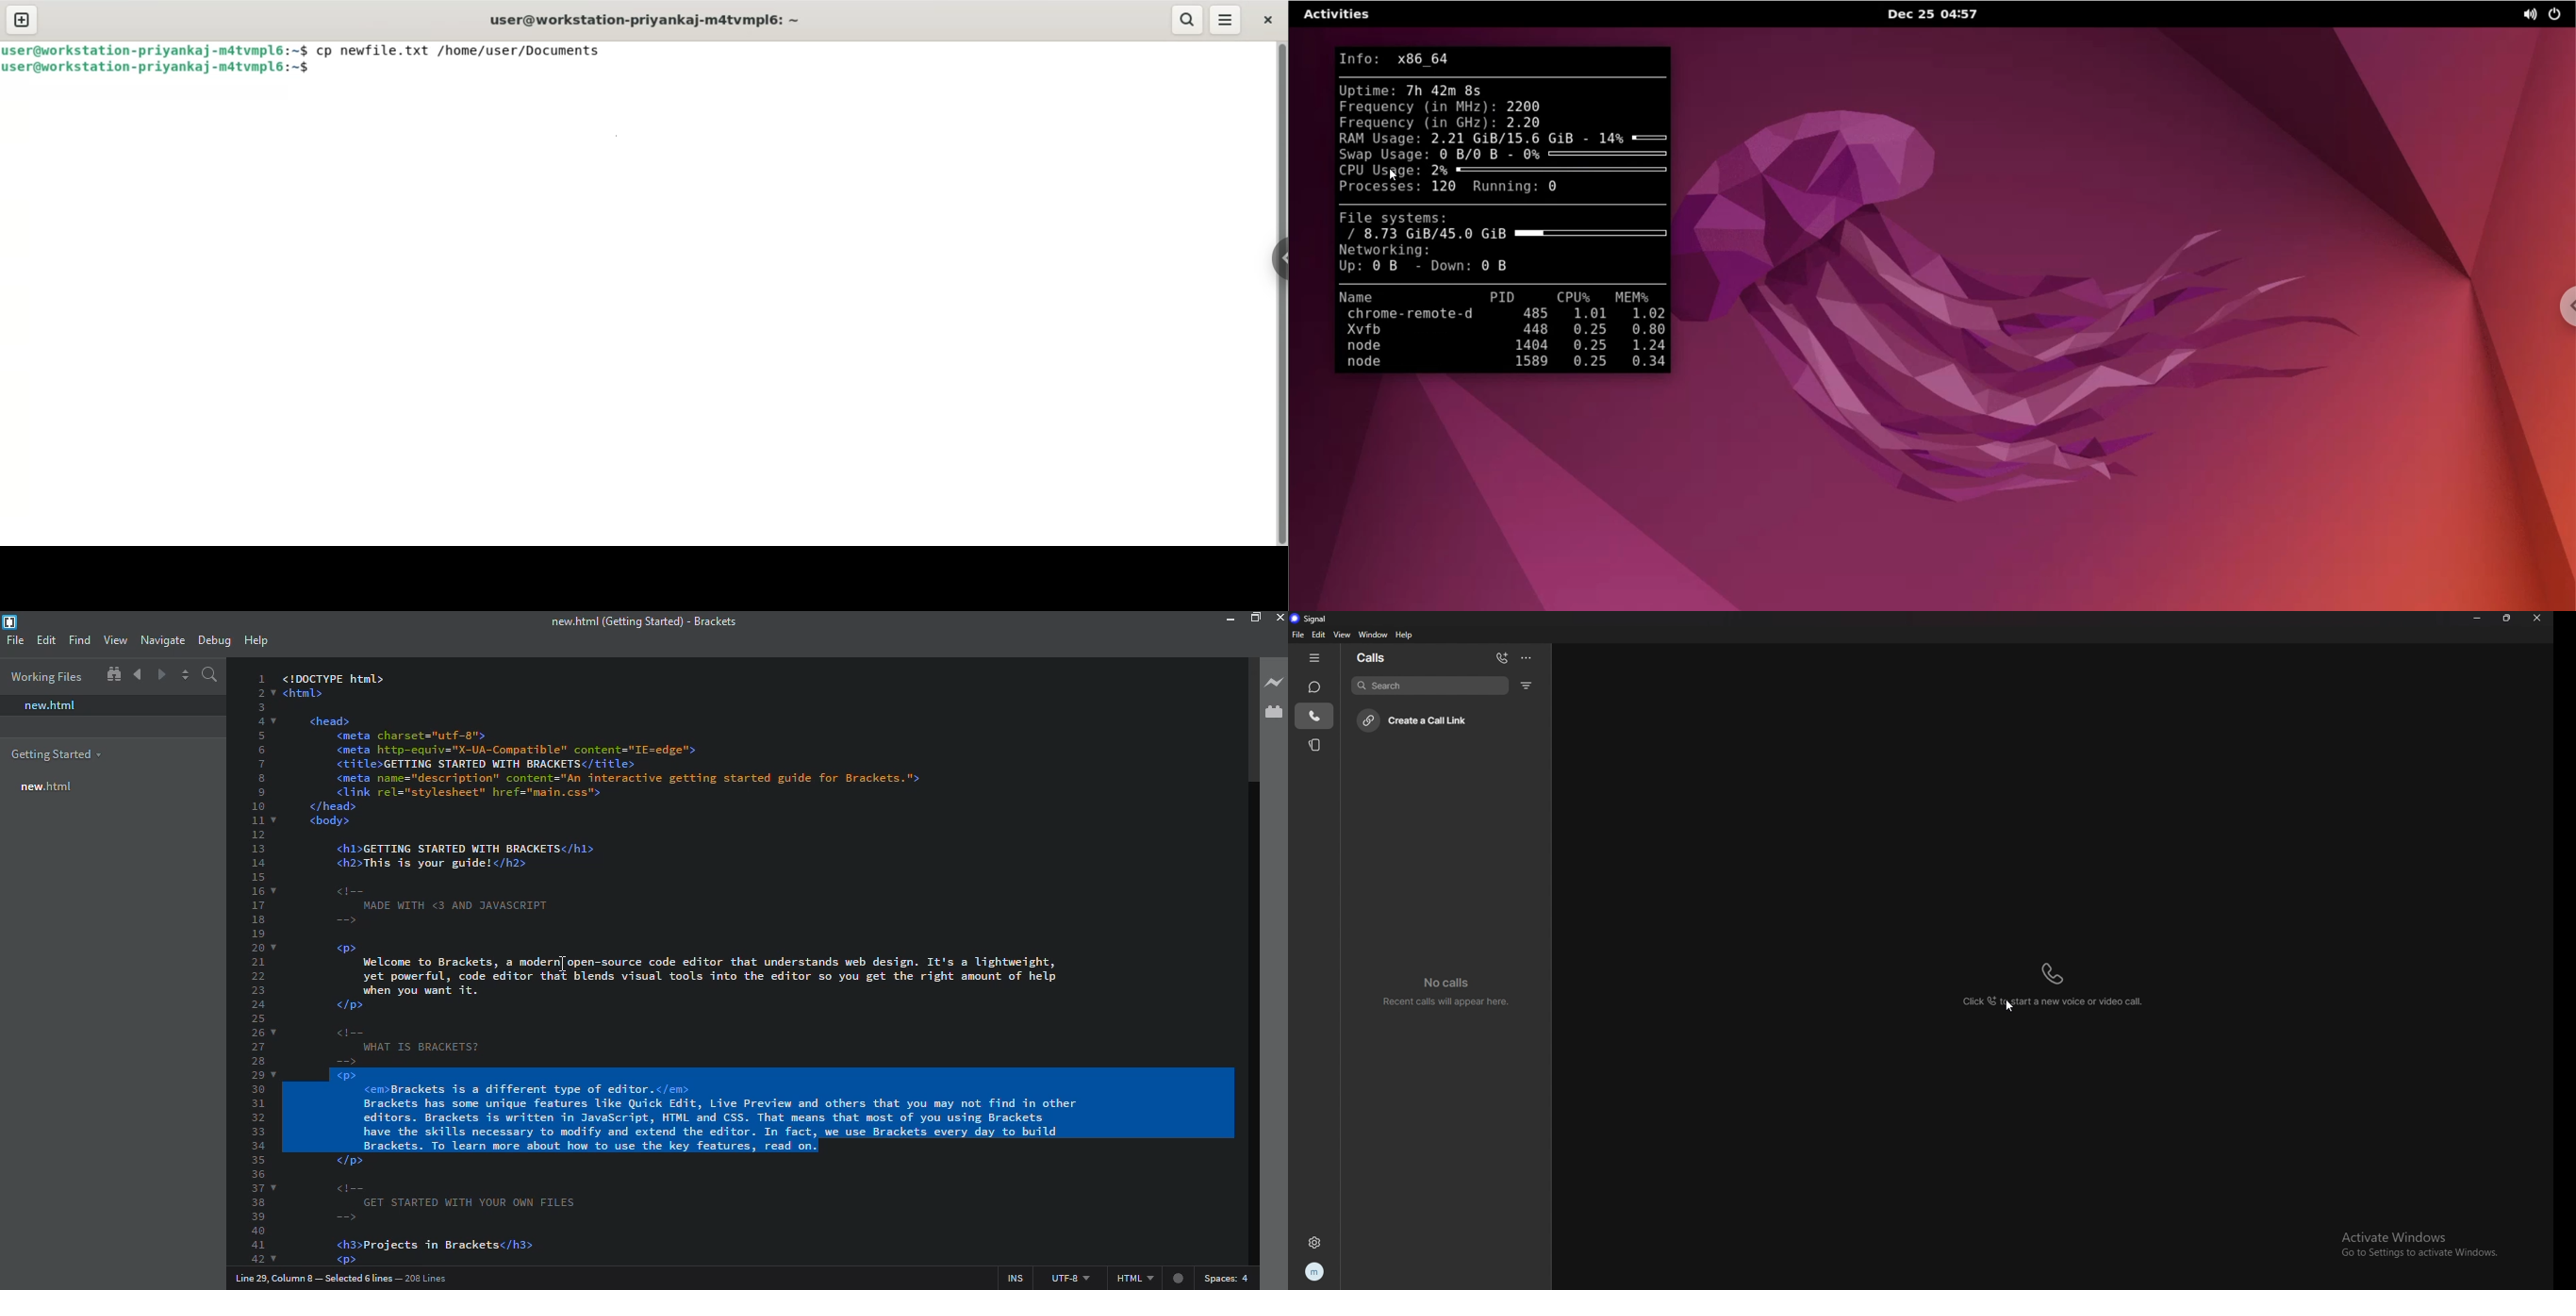 Image resolution: width=2576 pixels, height=1316 pixels. Describe the element at coordinates (2508, 618) in the screenshot. I see `resize` at that location.